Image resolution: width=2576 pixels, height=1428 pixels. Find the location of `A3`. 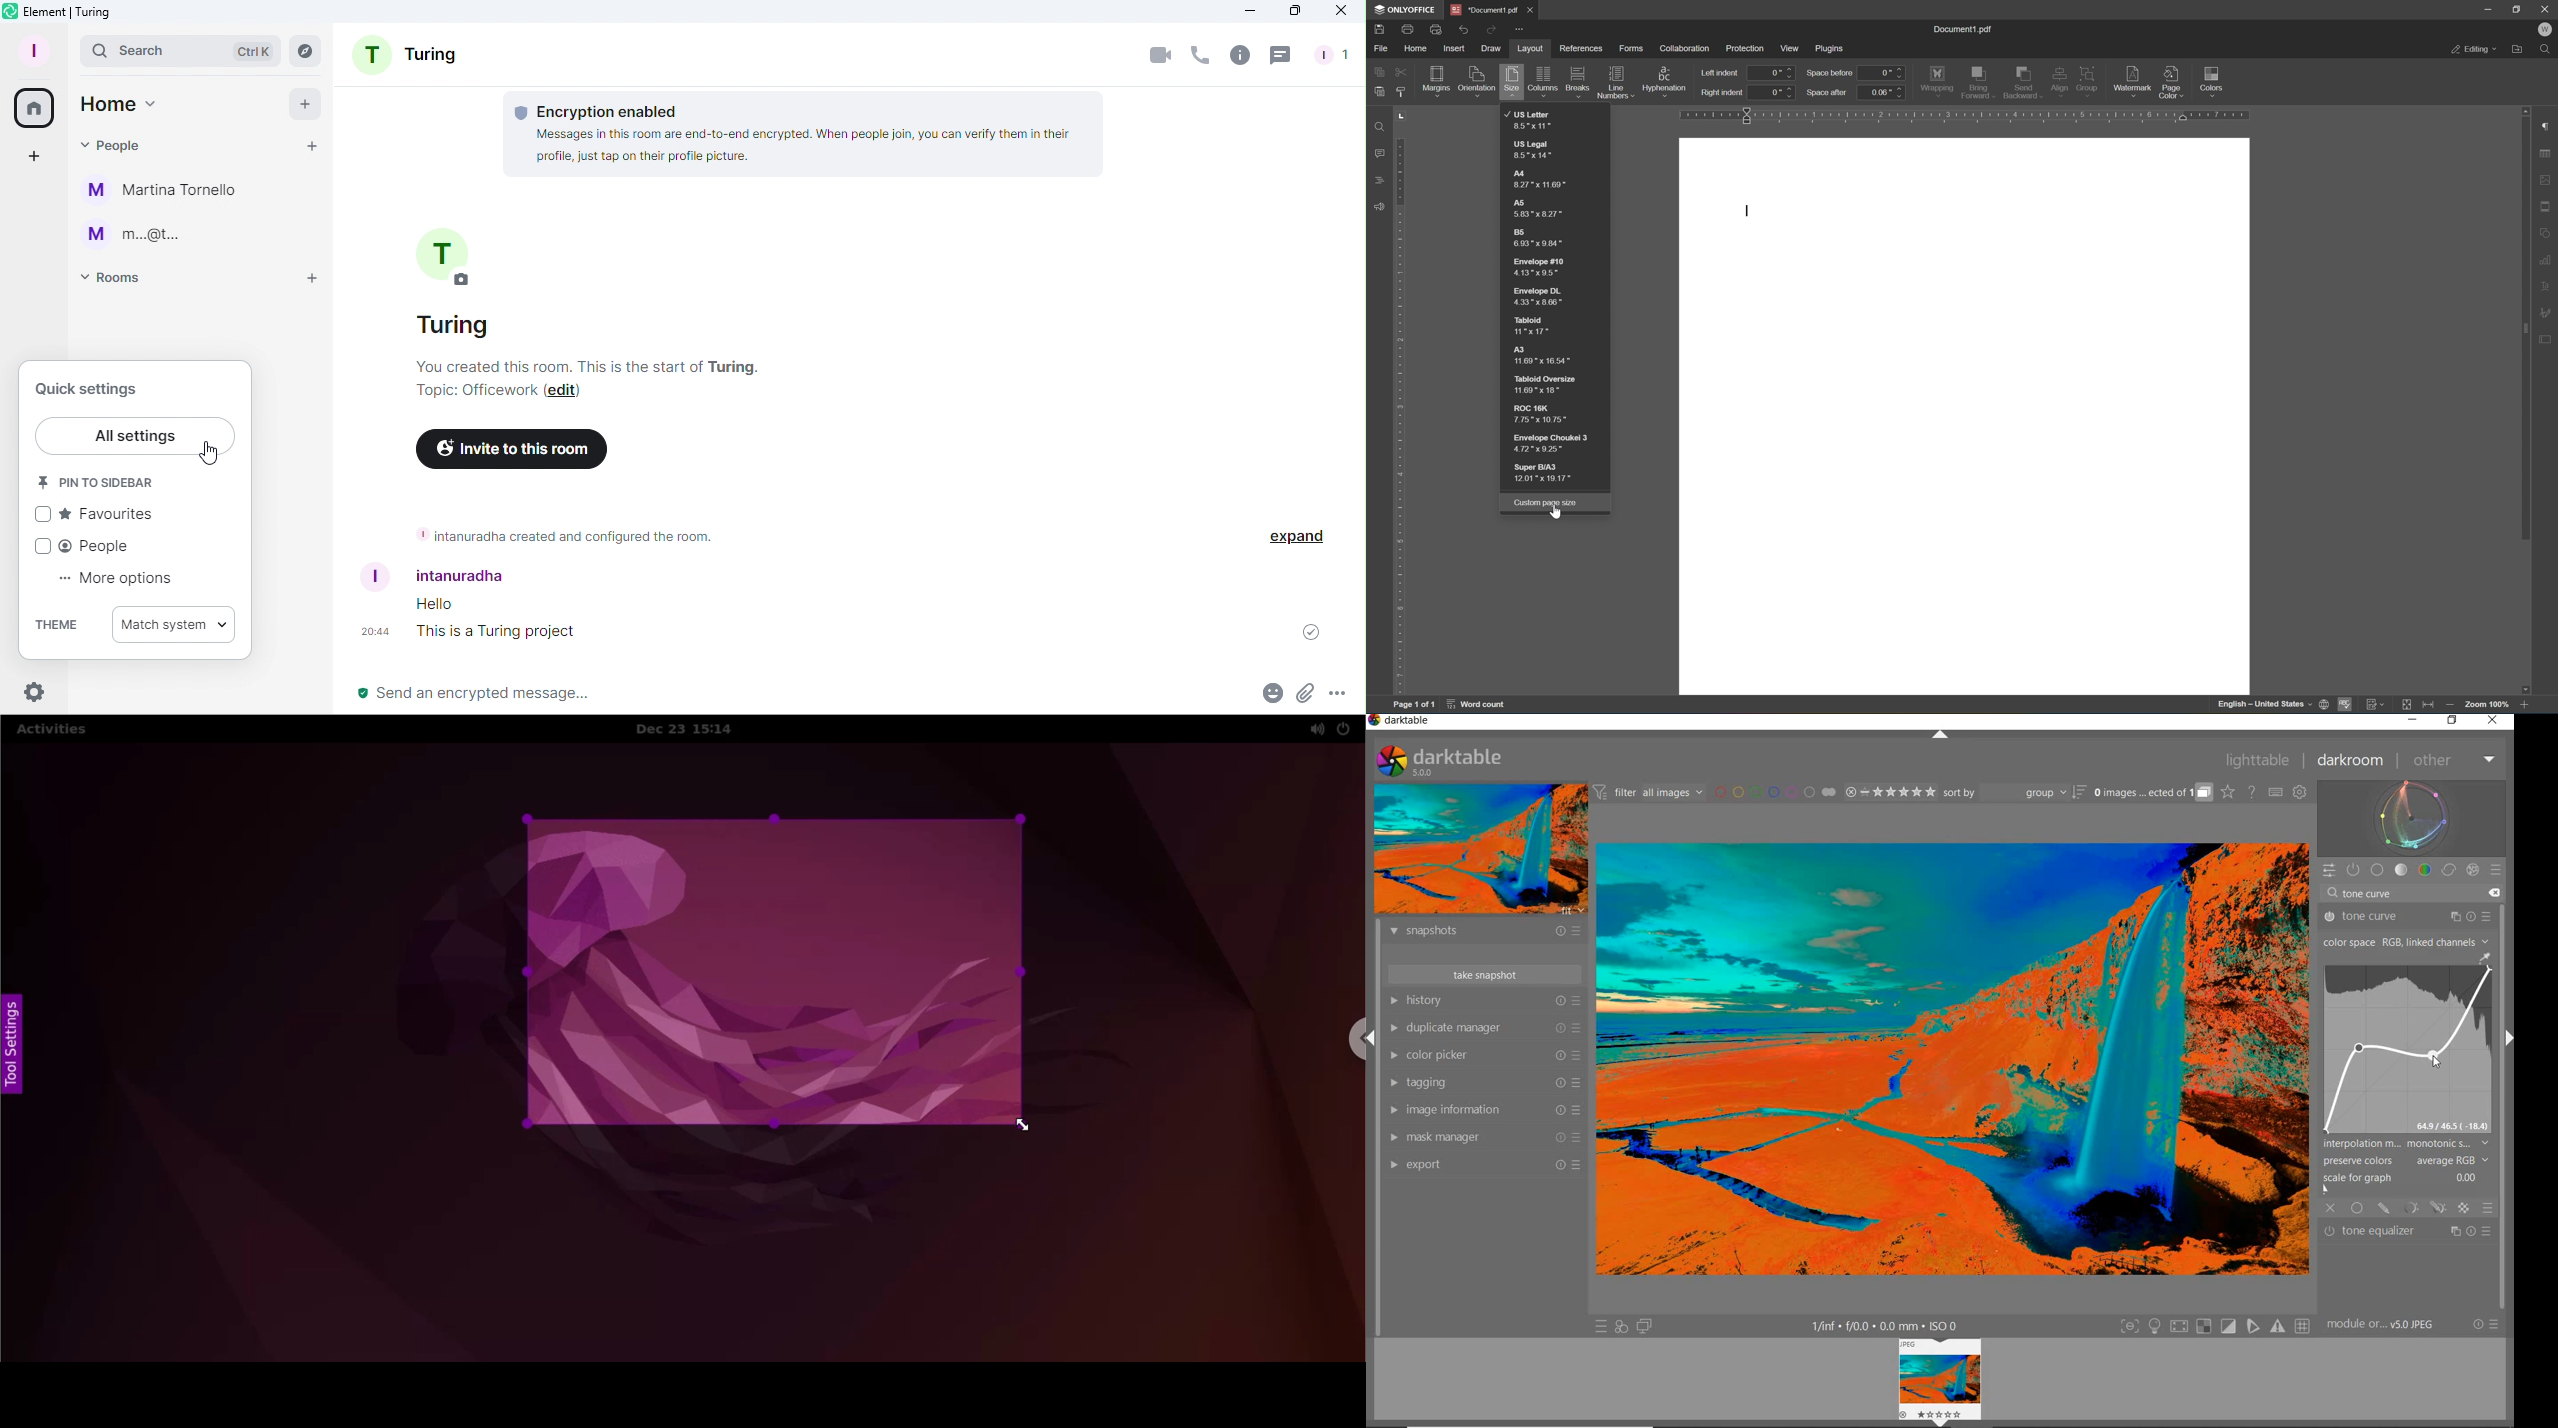

A3 is located at coordinates (1548, 356).